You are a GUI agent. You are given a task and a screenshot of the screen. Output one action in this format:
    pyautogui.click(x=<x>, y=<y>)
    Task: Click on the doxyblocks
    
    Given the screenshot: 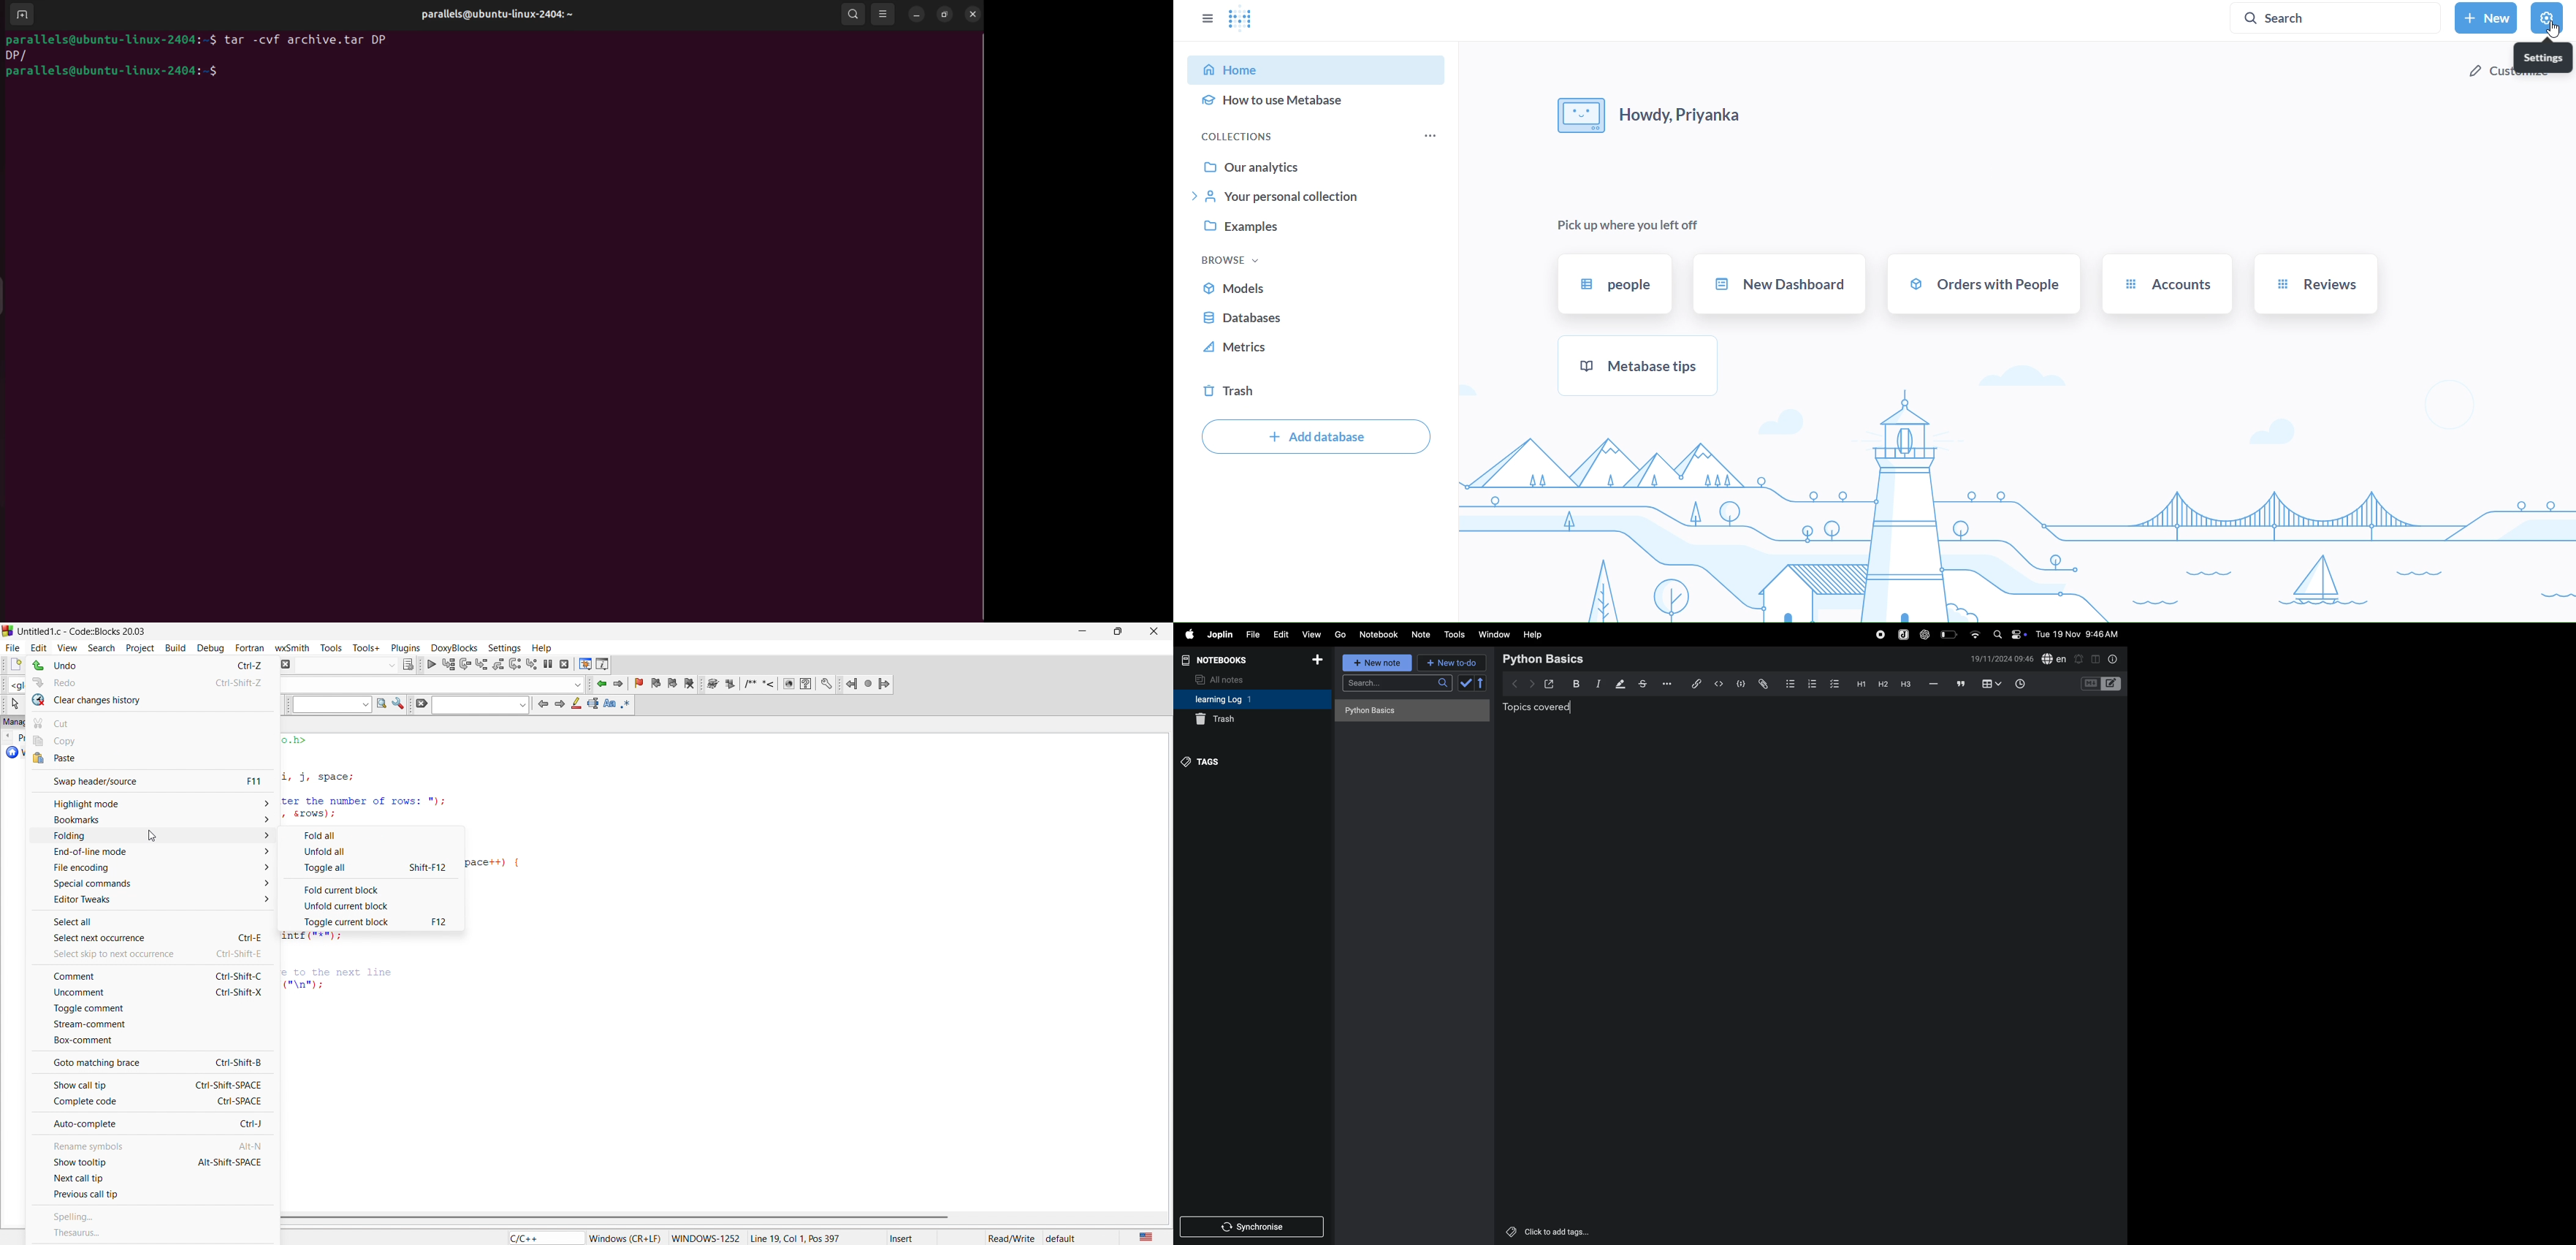 What is the action you would take?
    pyautogui.click(x=452, y=646)
    